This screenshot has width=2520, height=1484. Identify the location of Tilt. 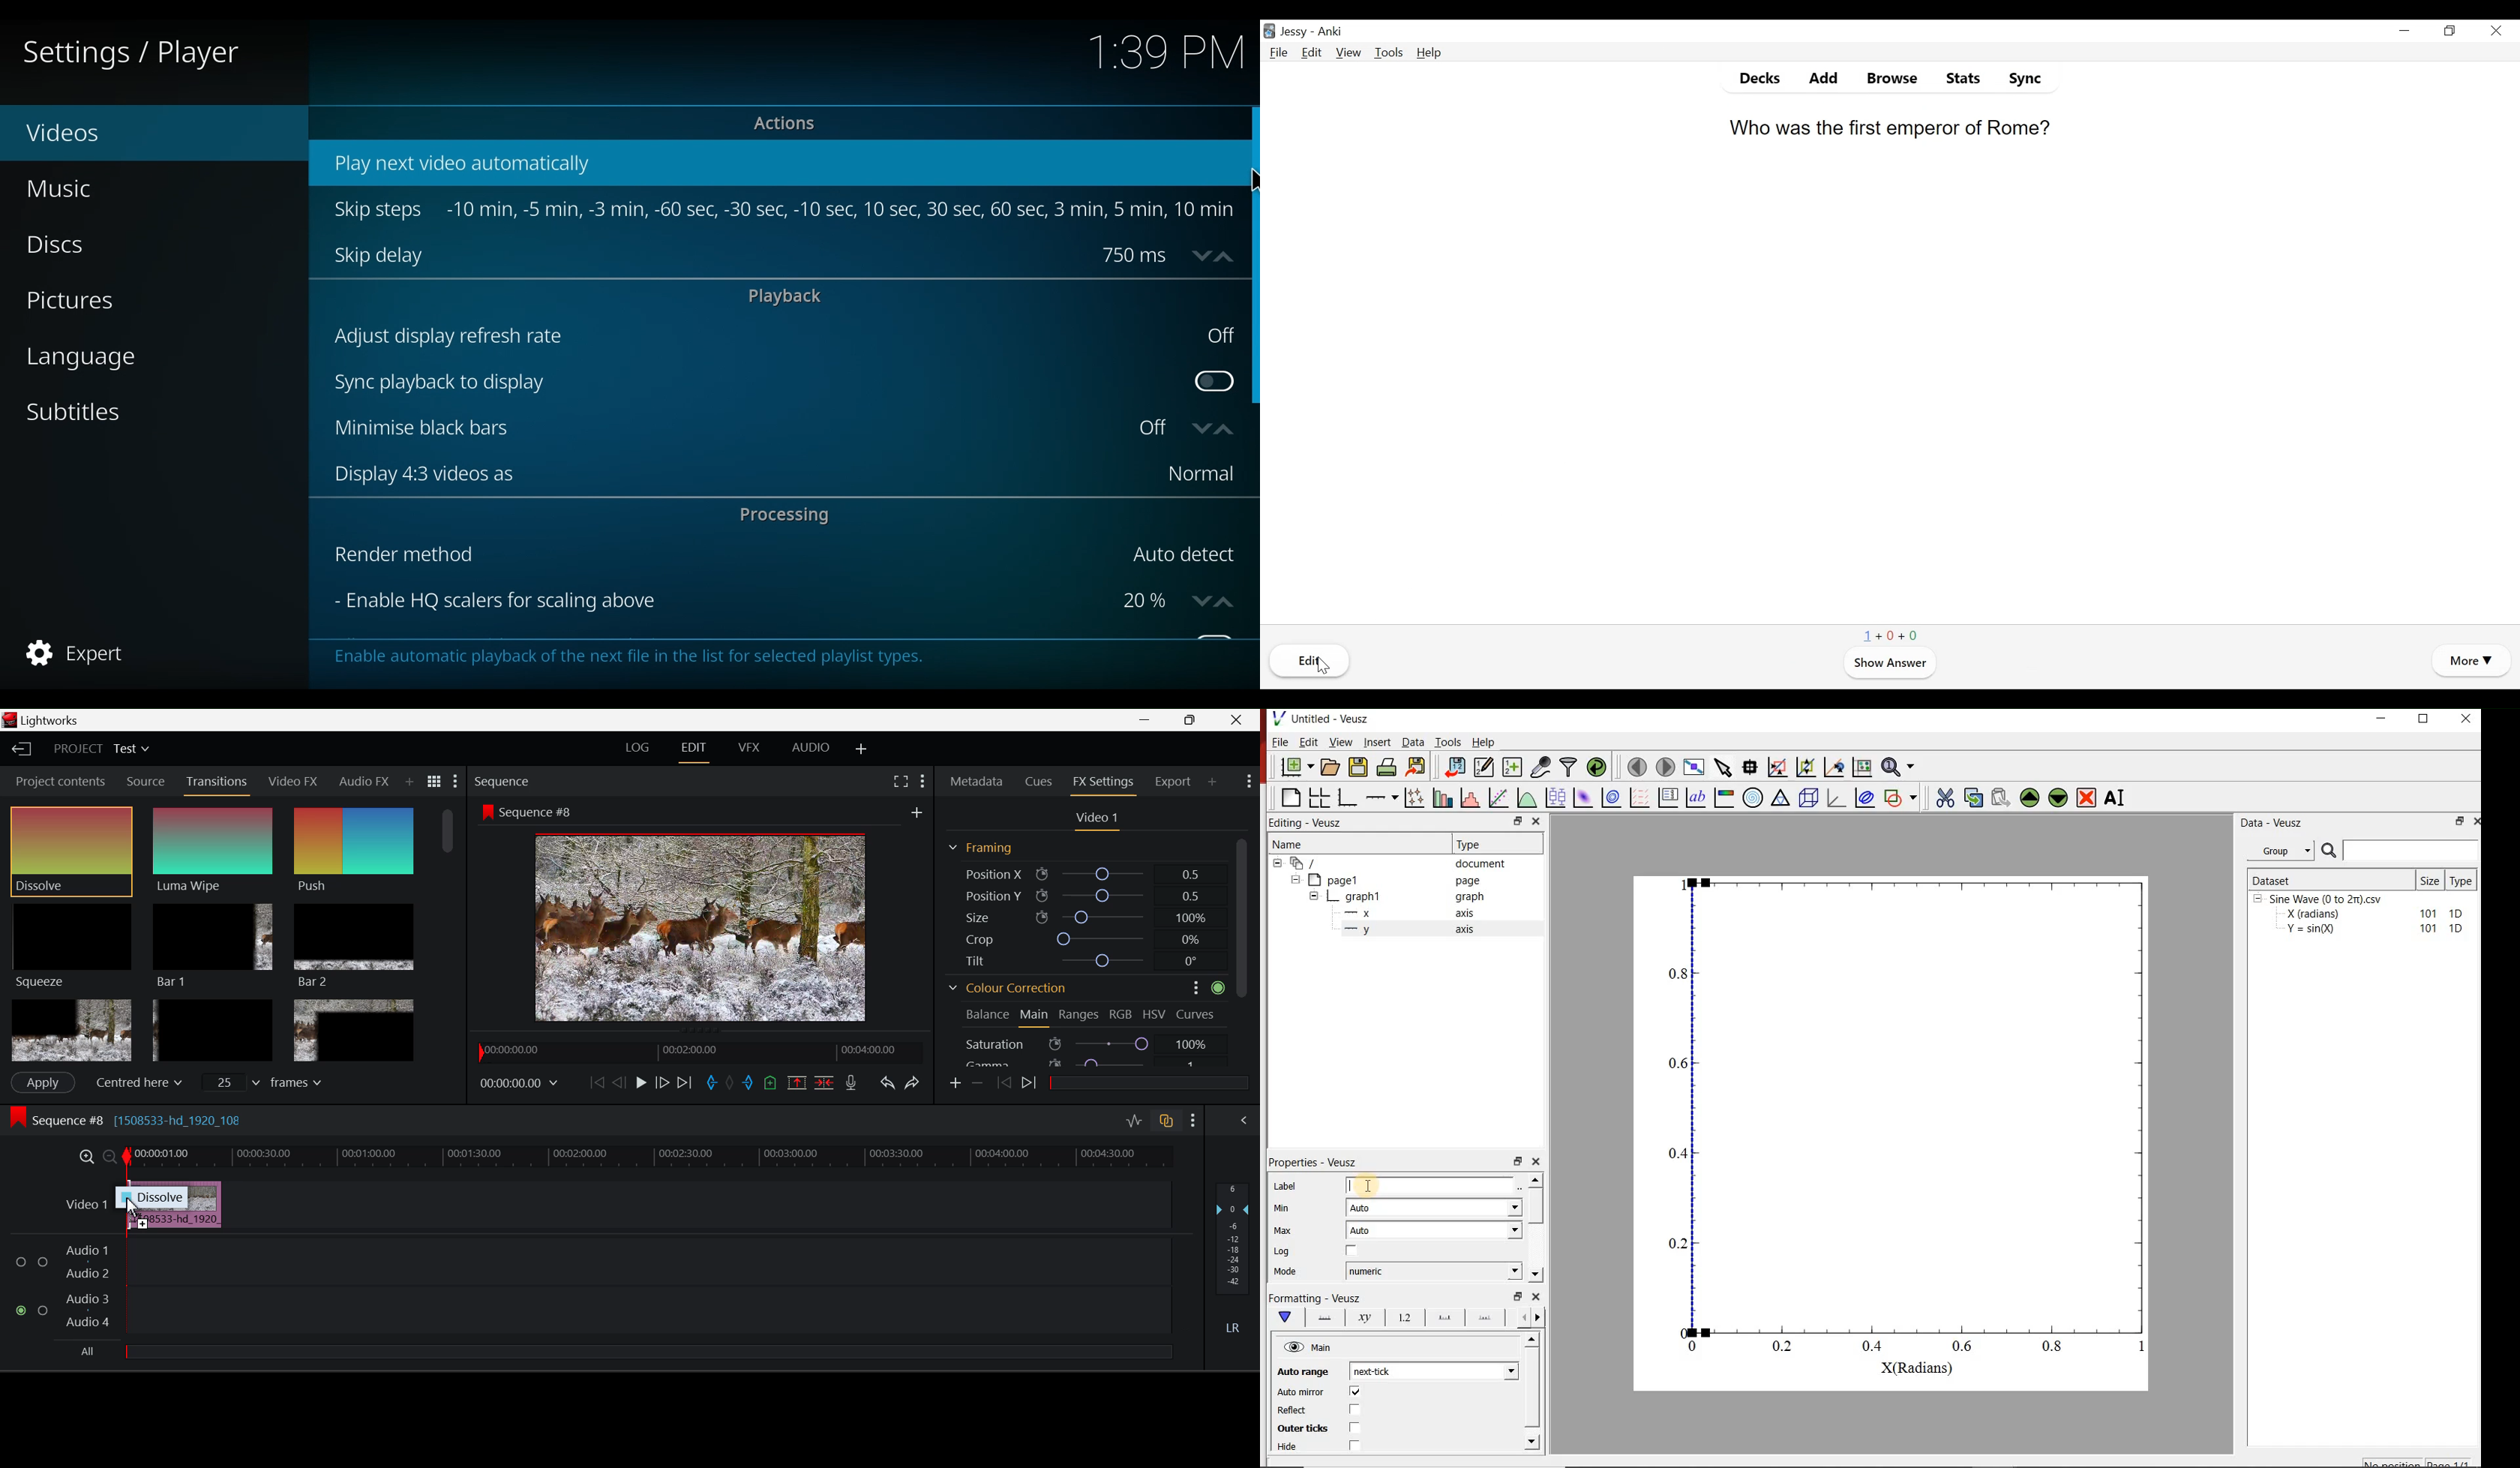
(1083, 960).